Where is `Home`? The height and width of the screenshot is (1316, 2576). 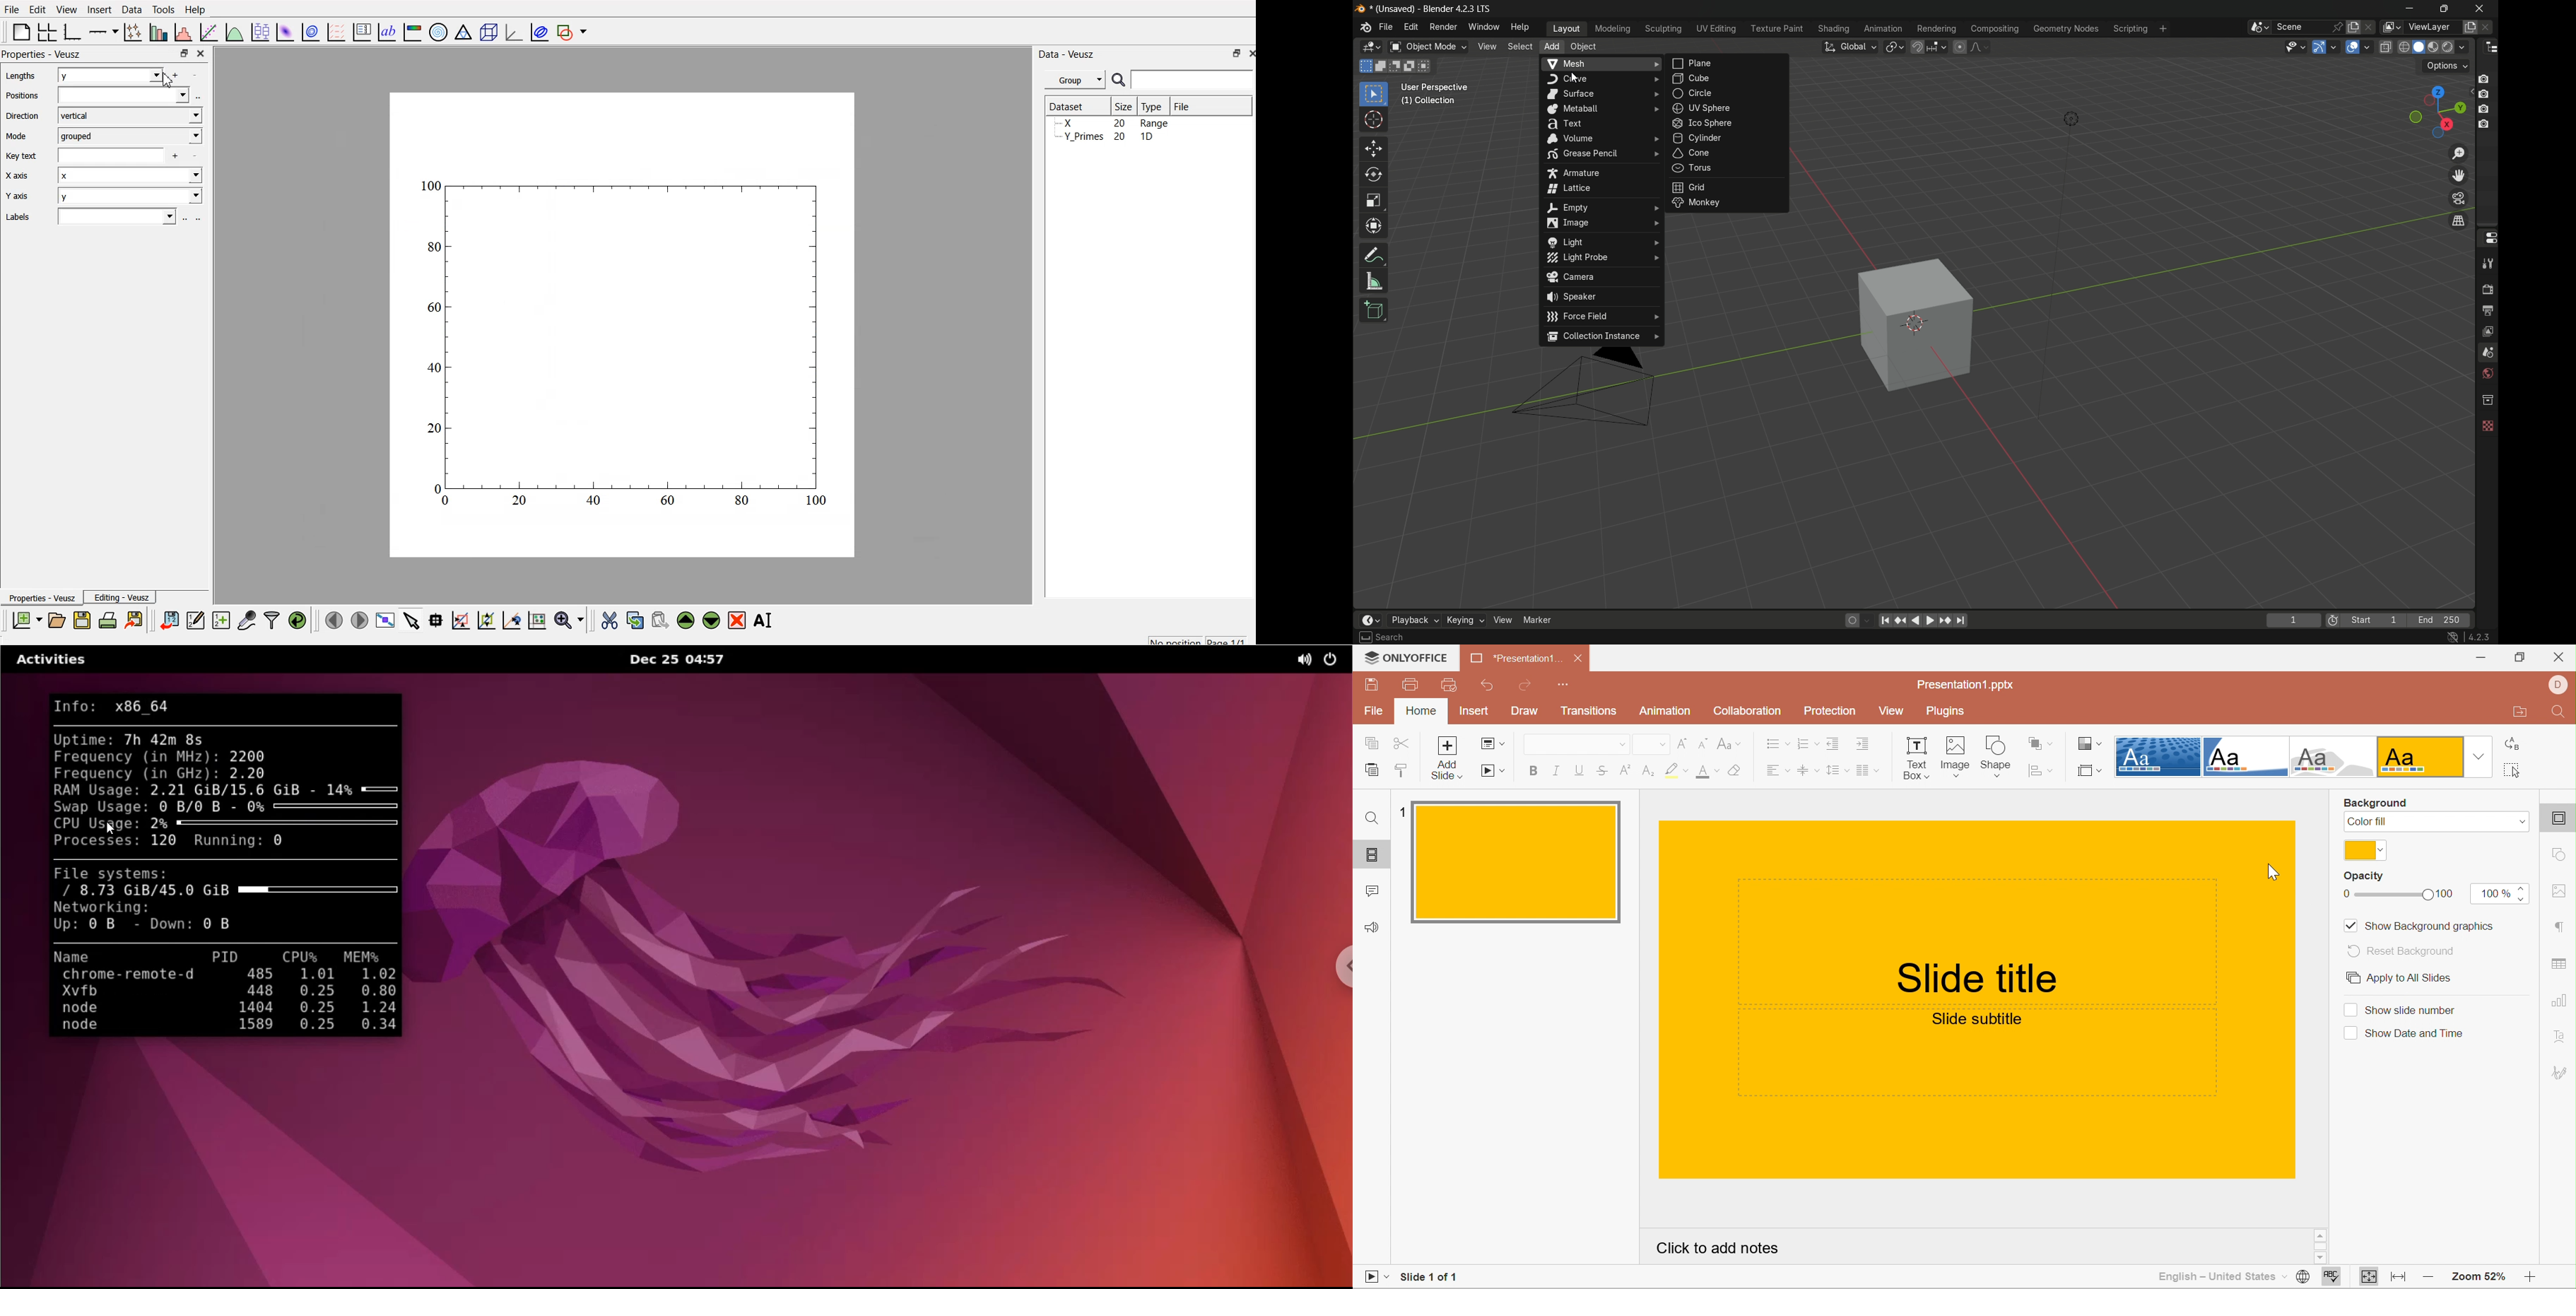
Home is located at coordinates (1423, 712).